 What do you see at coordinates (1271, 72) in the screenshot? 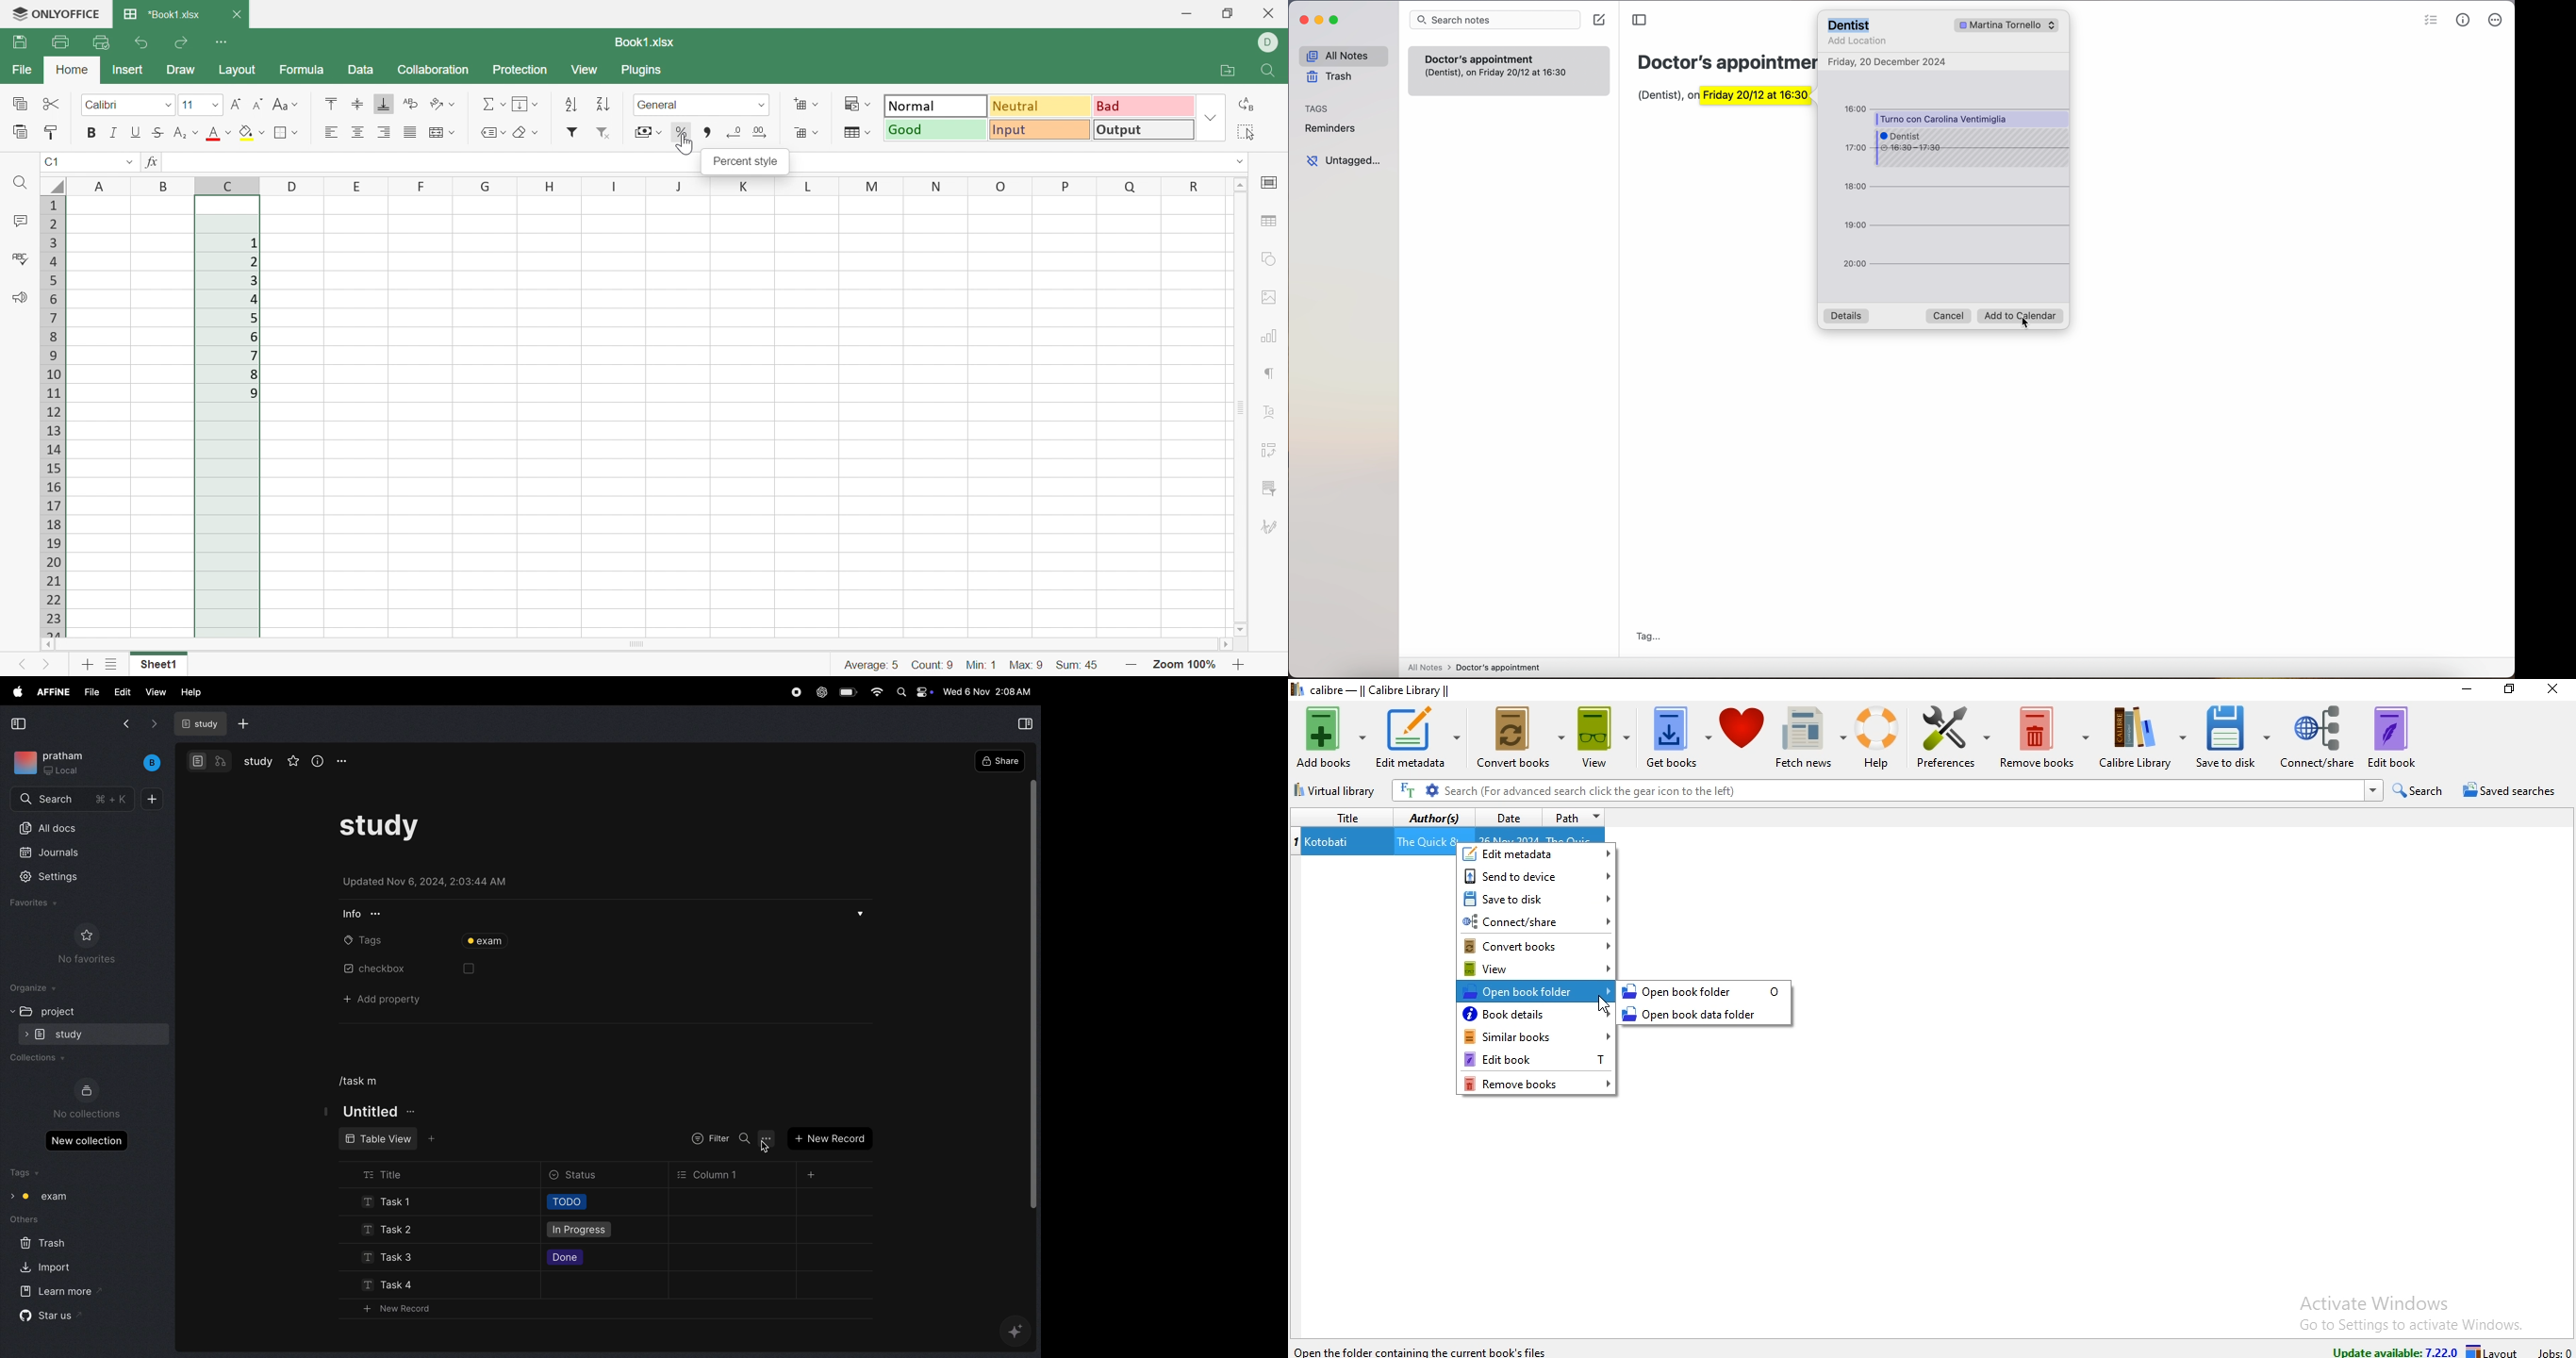
I see `Find` at bounding box center [1271, 72].